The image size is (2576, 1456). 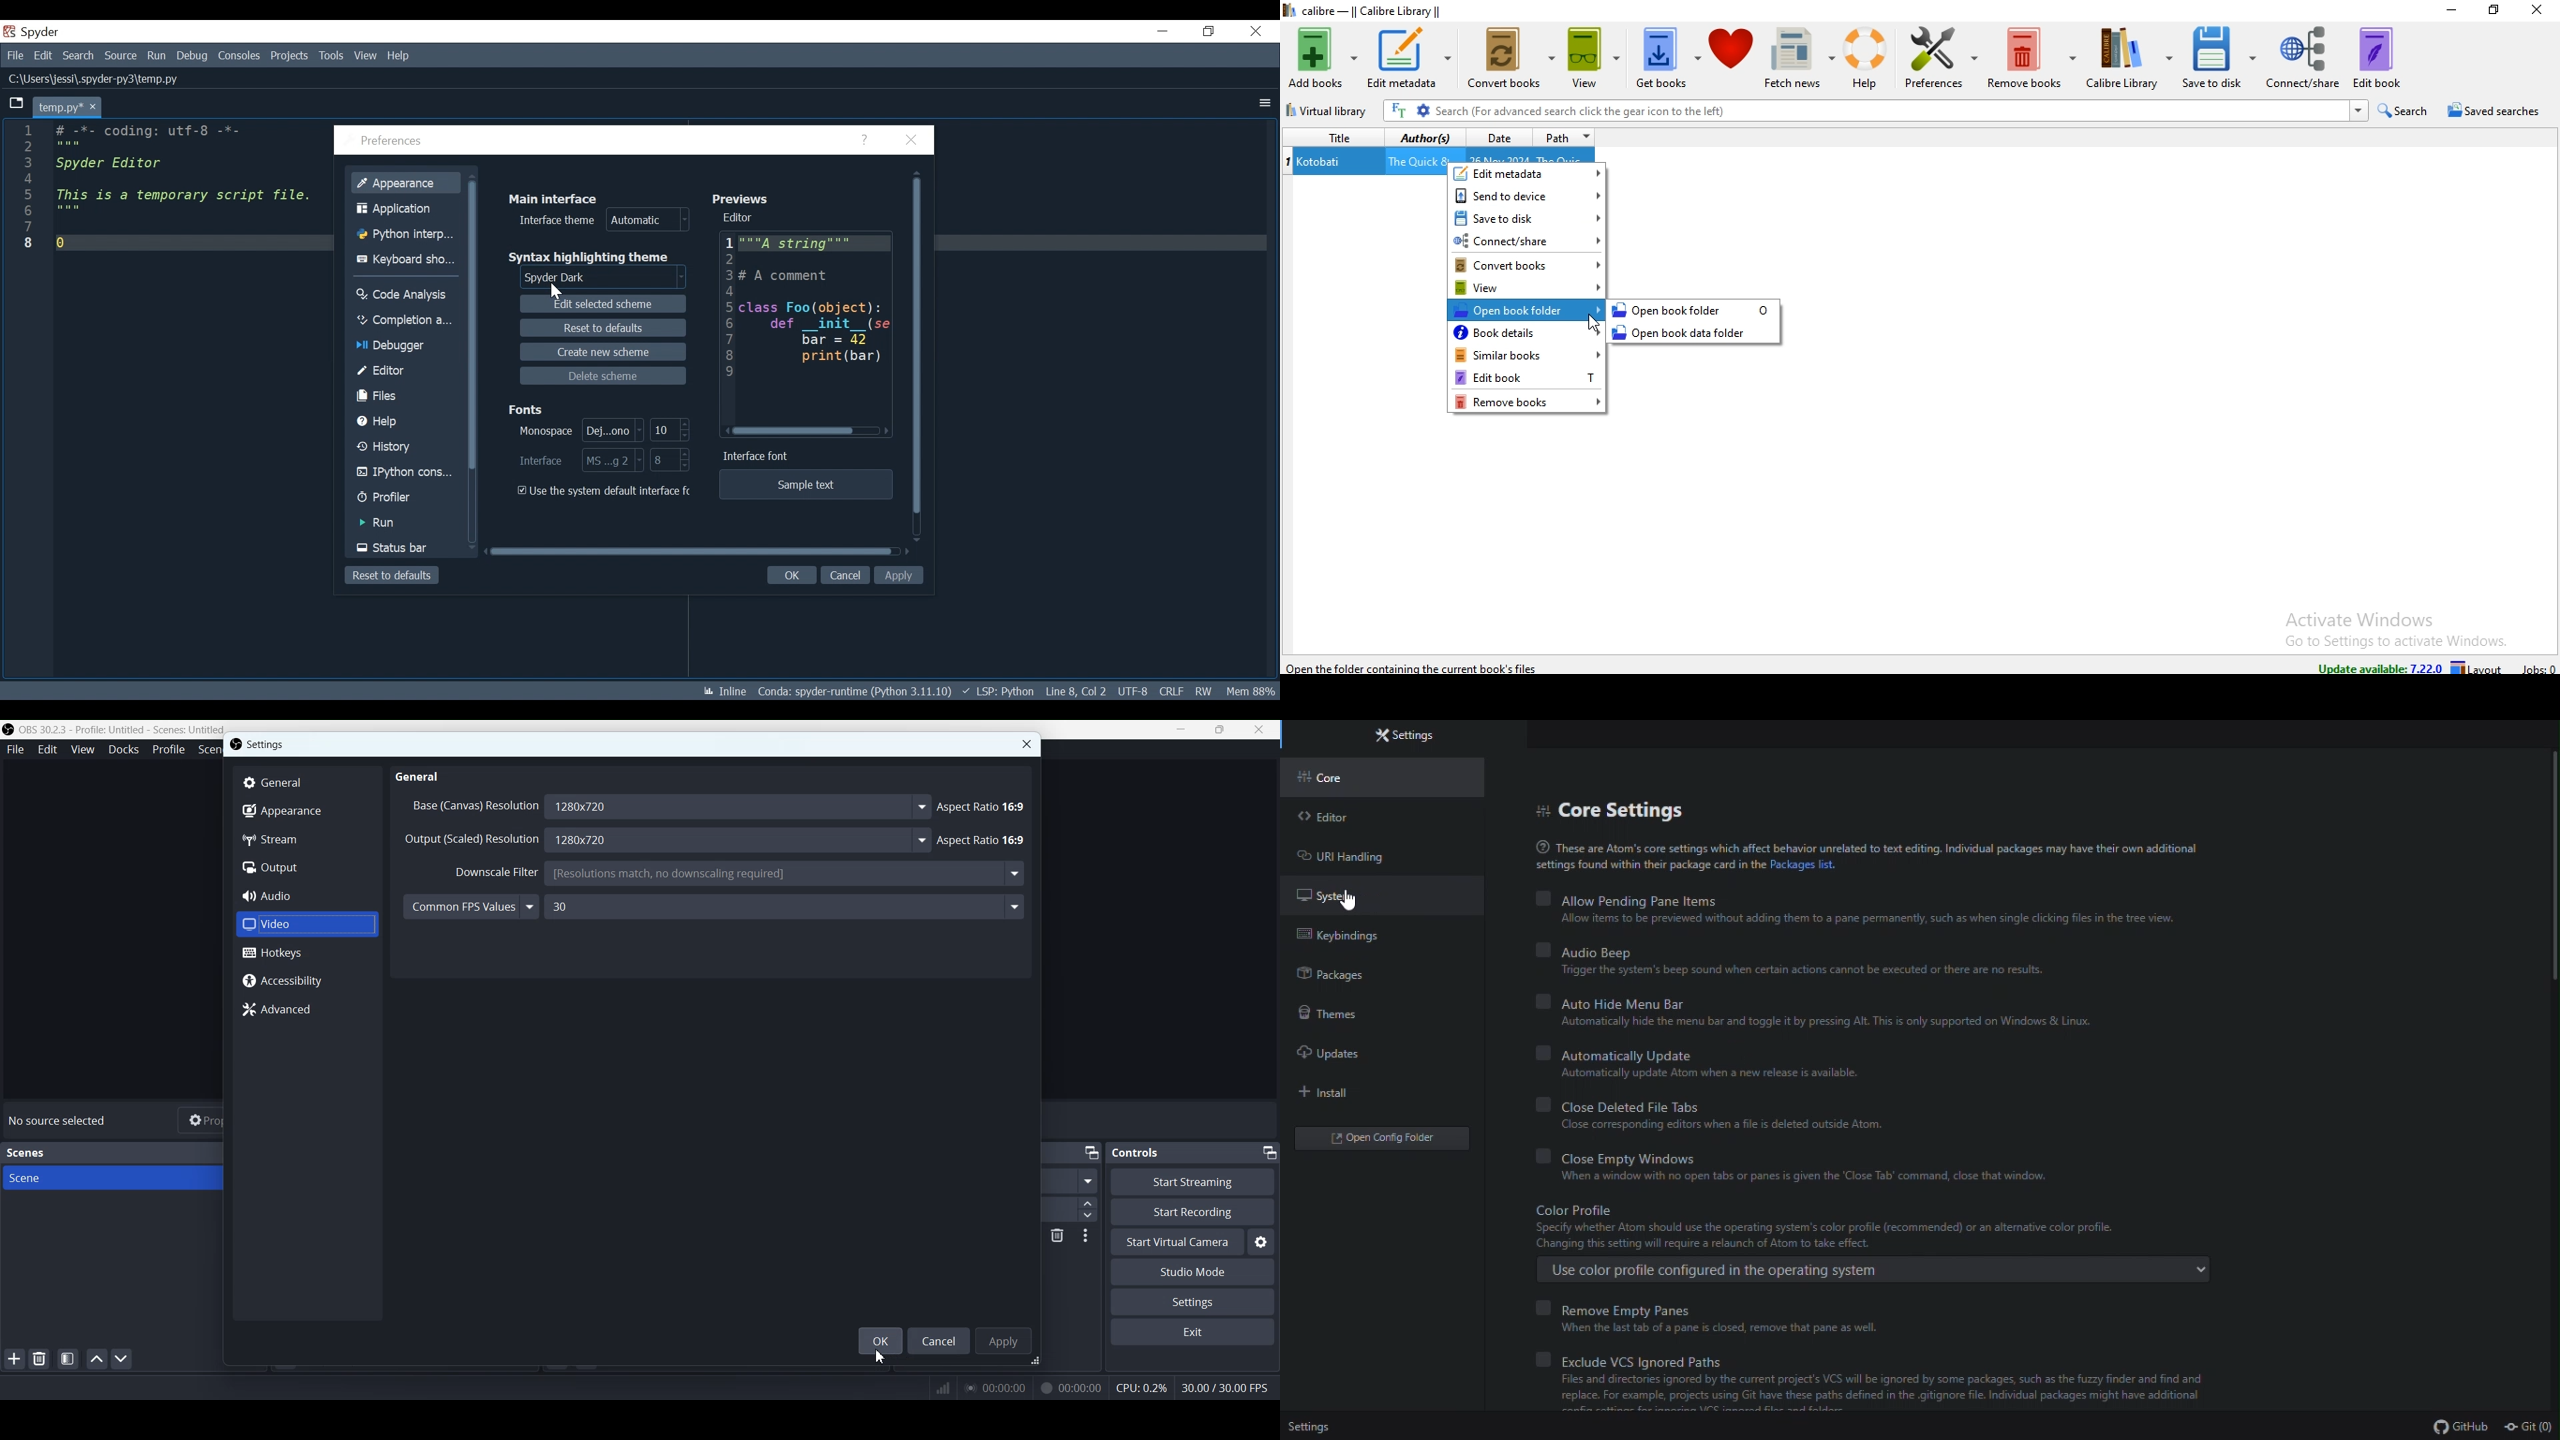 I want to click on Browse Tab, so click(x=15, y=105).